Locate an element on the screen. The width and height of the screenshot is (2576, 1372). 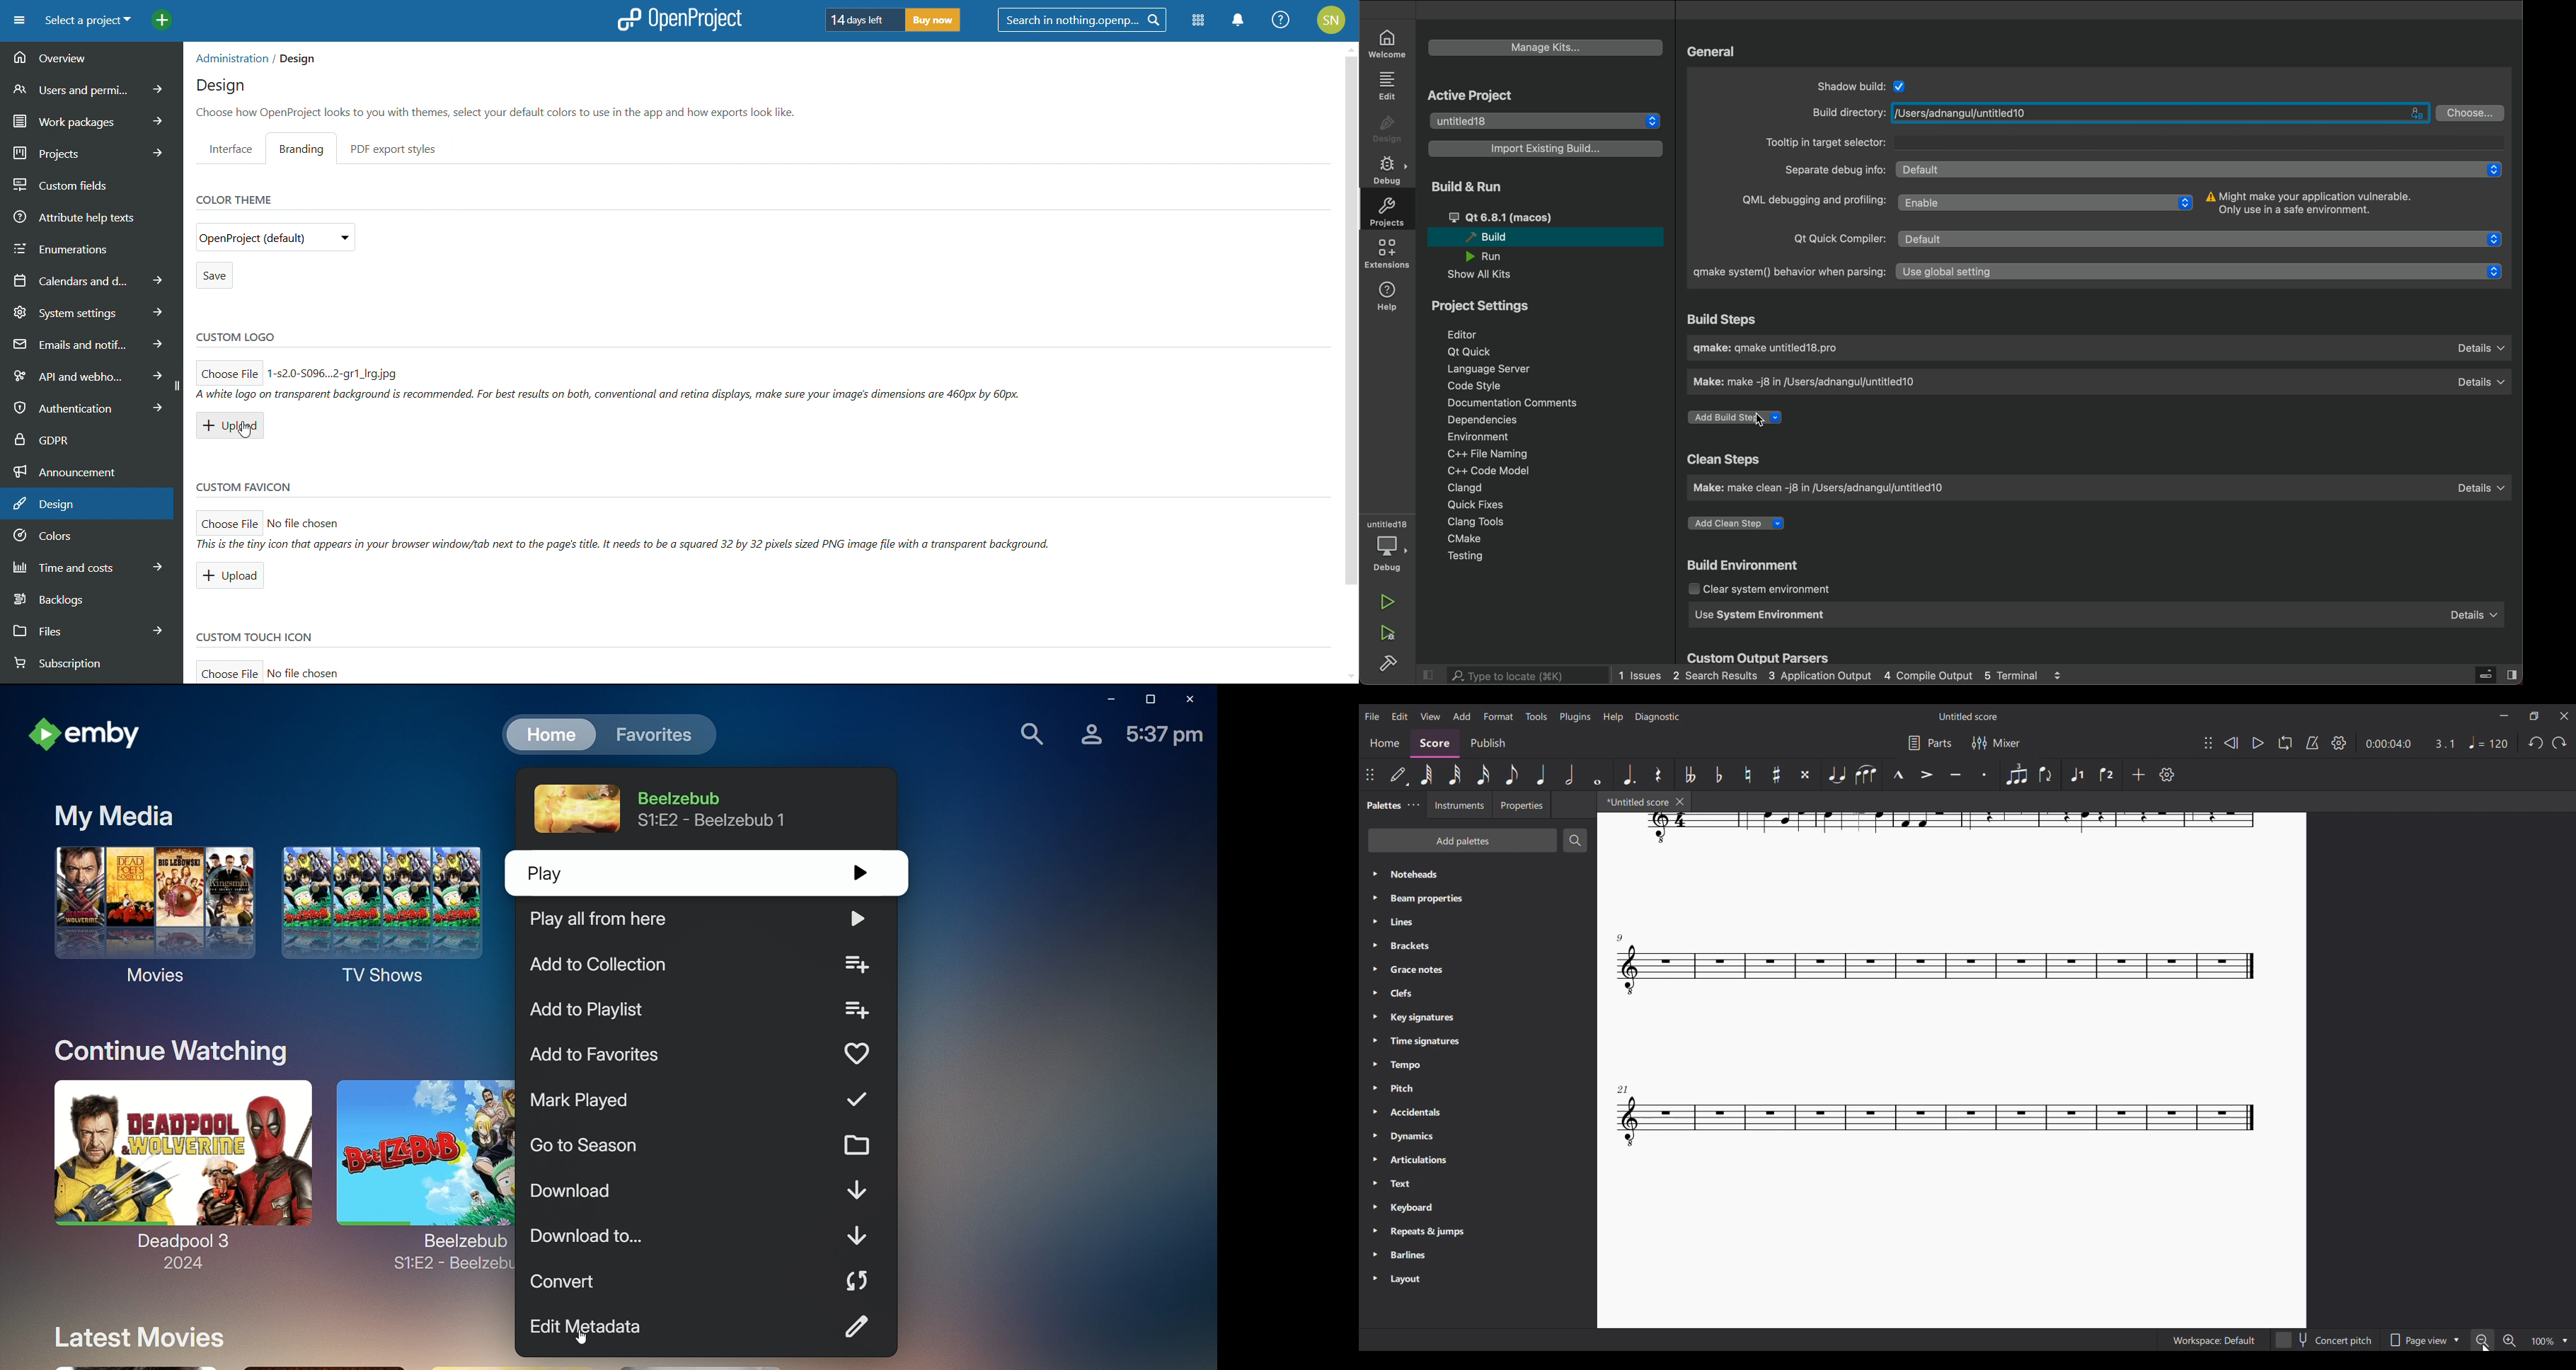
Staccato is located at coordinates (1985, 774).